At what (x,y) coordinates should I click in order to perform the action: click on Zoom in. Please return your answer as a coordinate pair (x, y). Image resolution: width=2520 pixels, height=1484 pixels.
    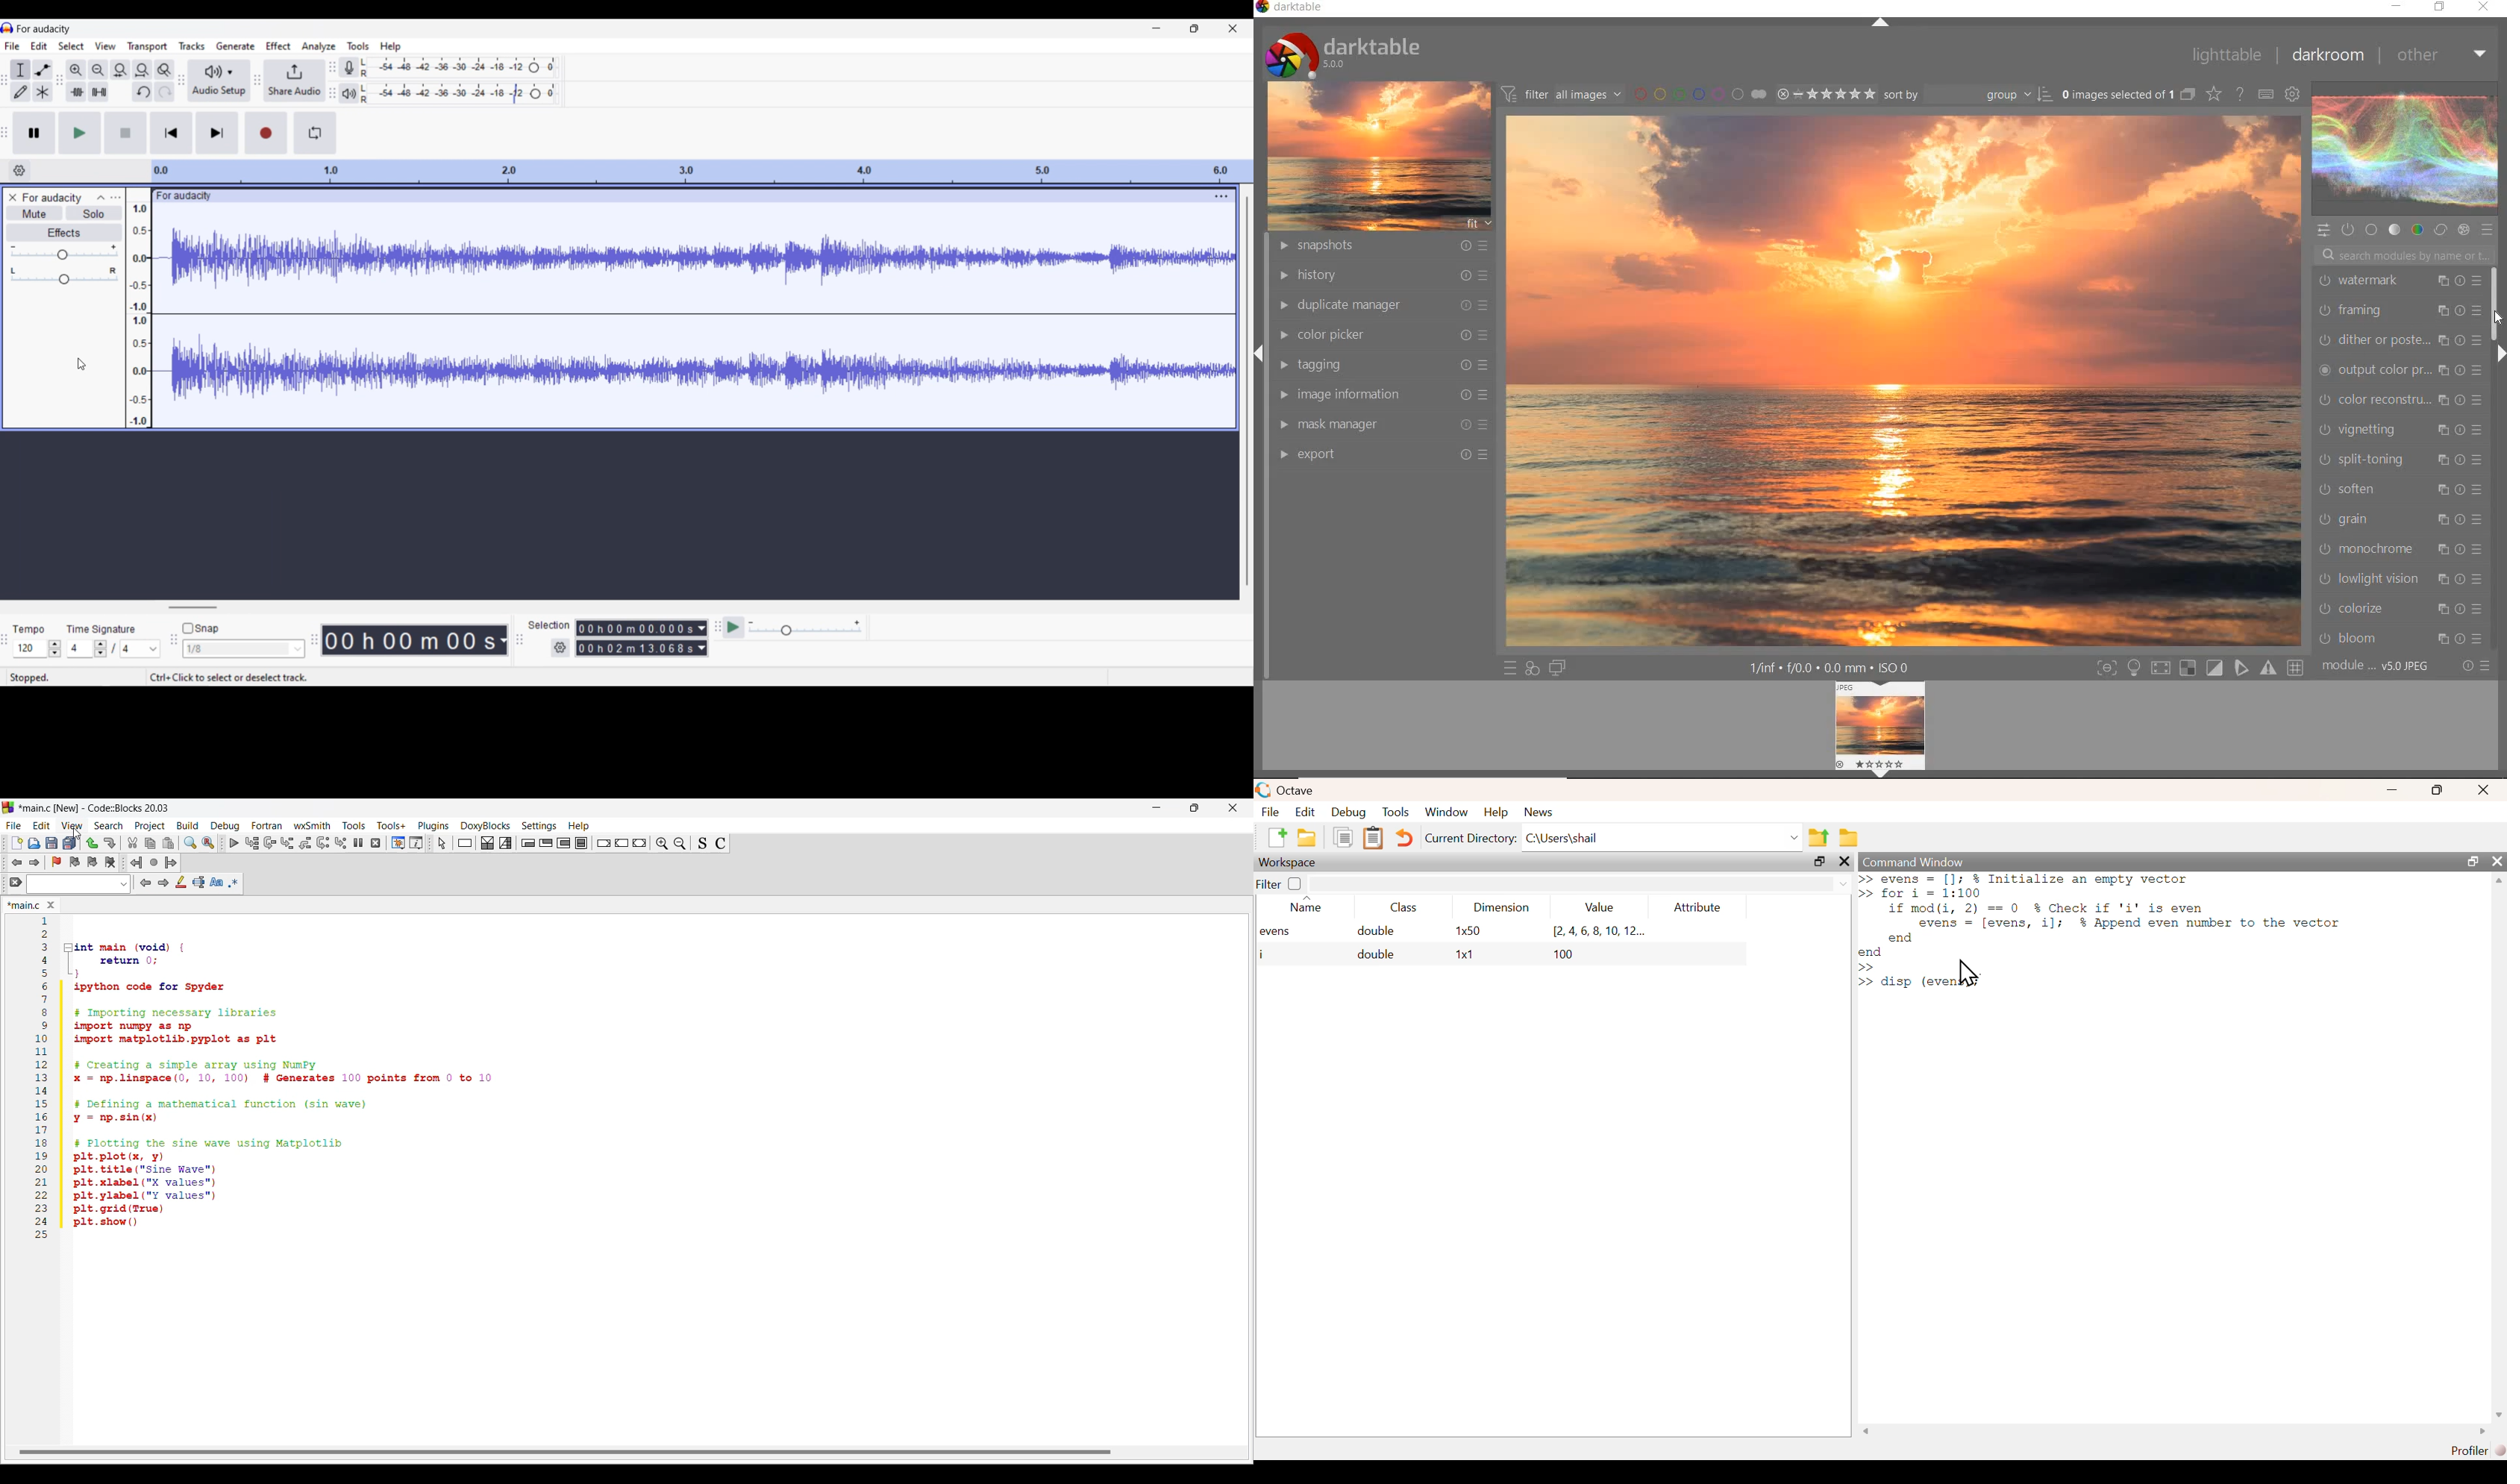
    Looking at the image, I should click on (76, 70).